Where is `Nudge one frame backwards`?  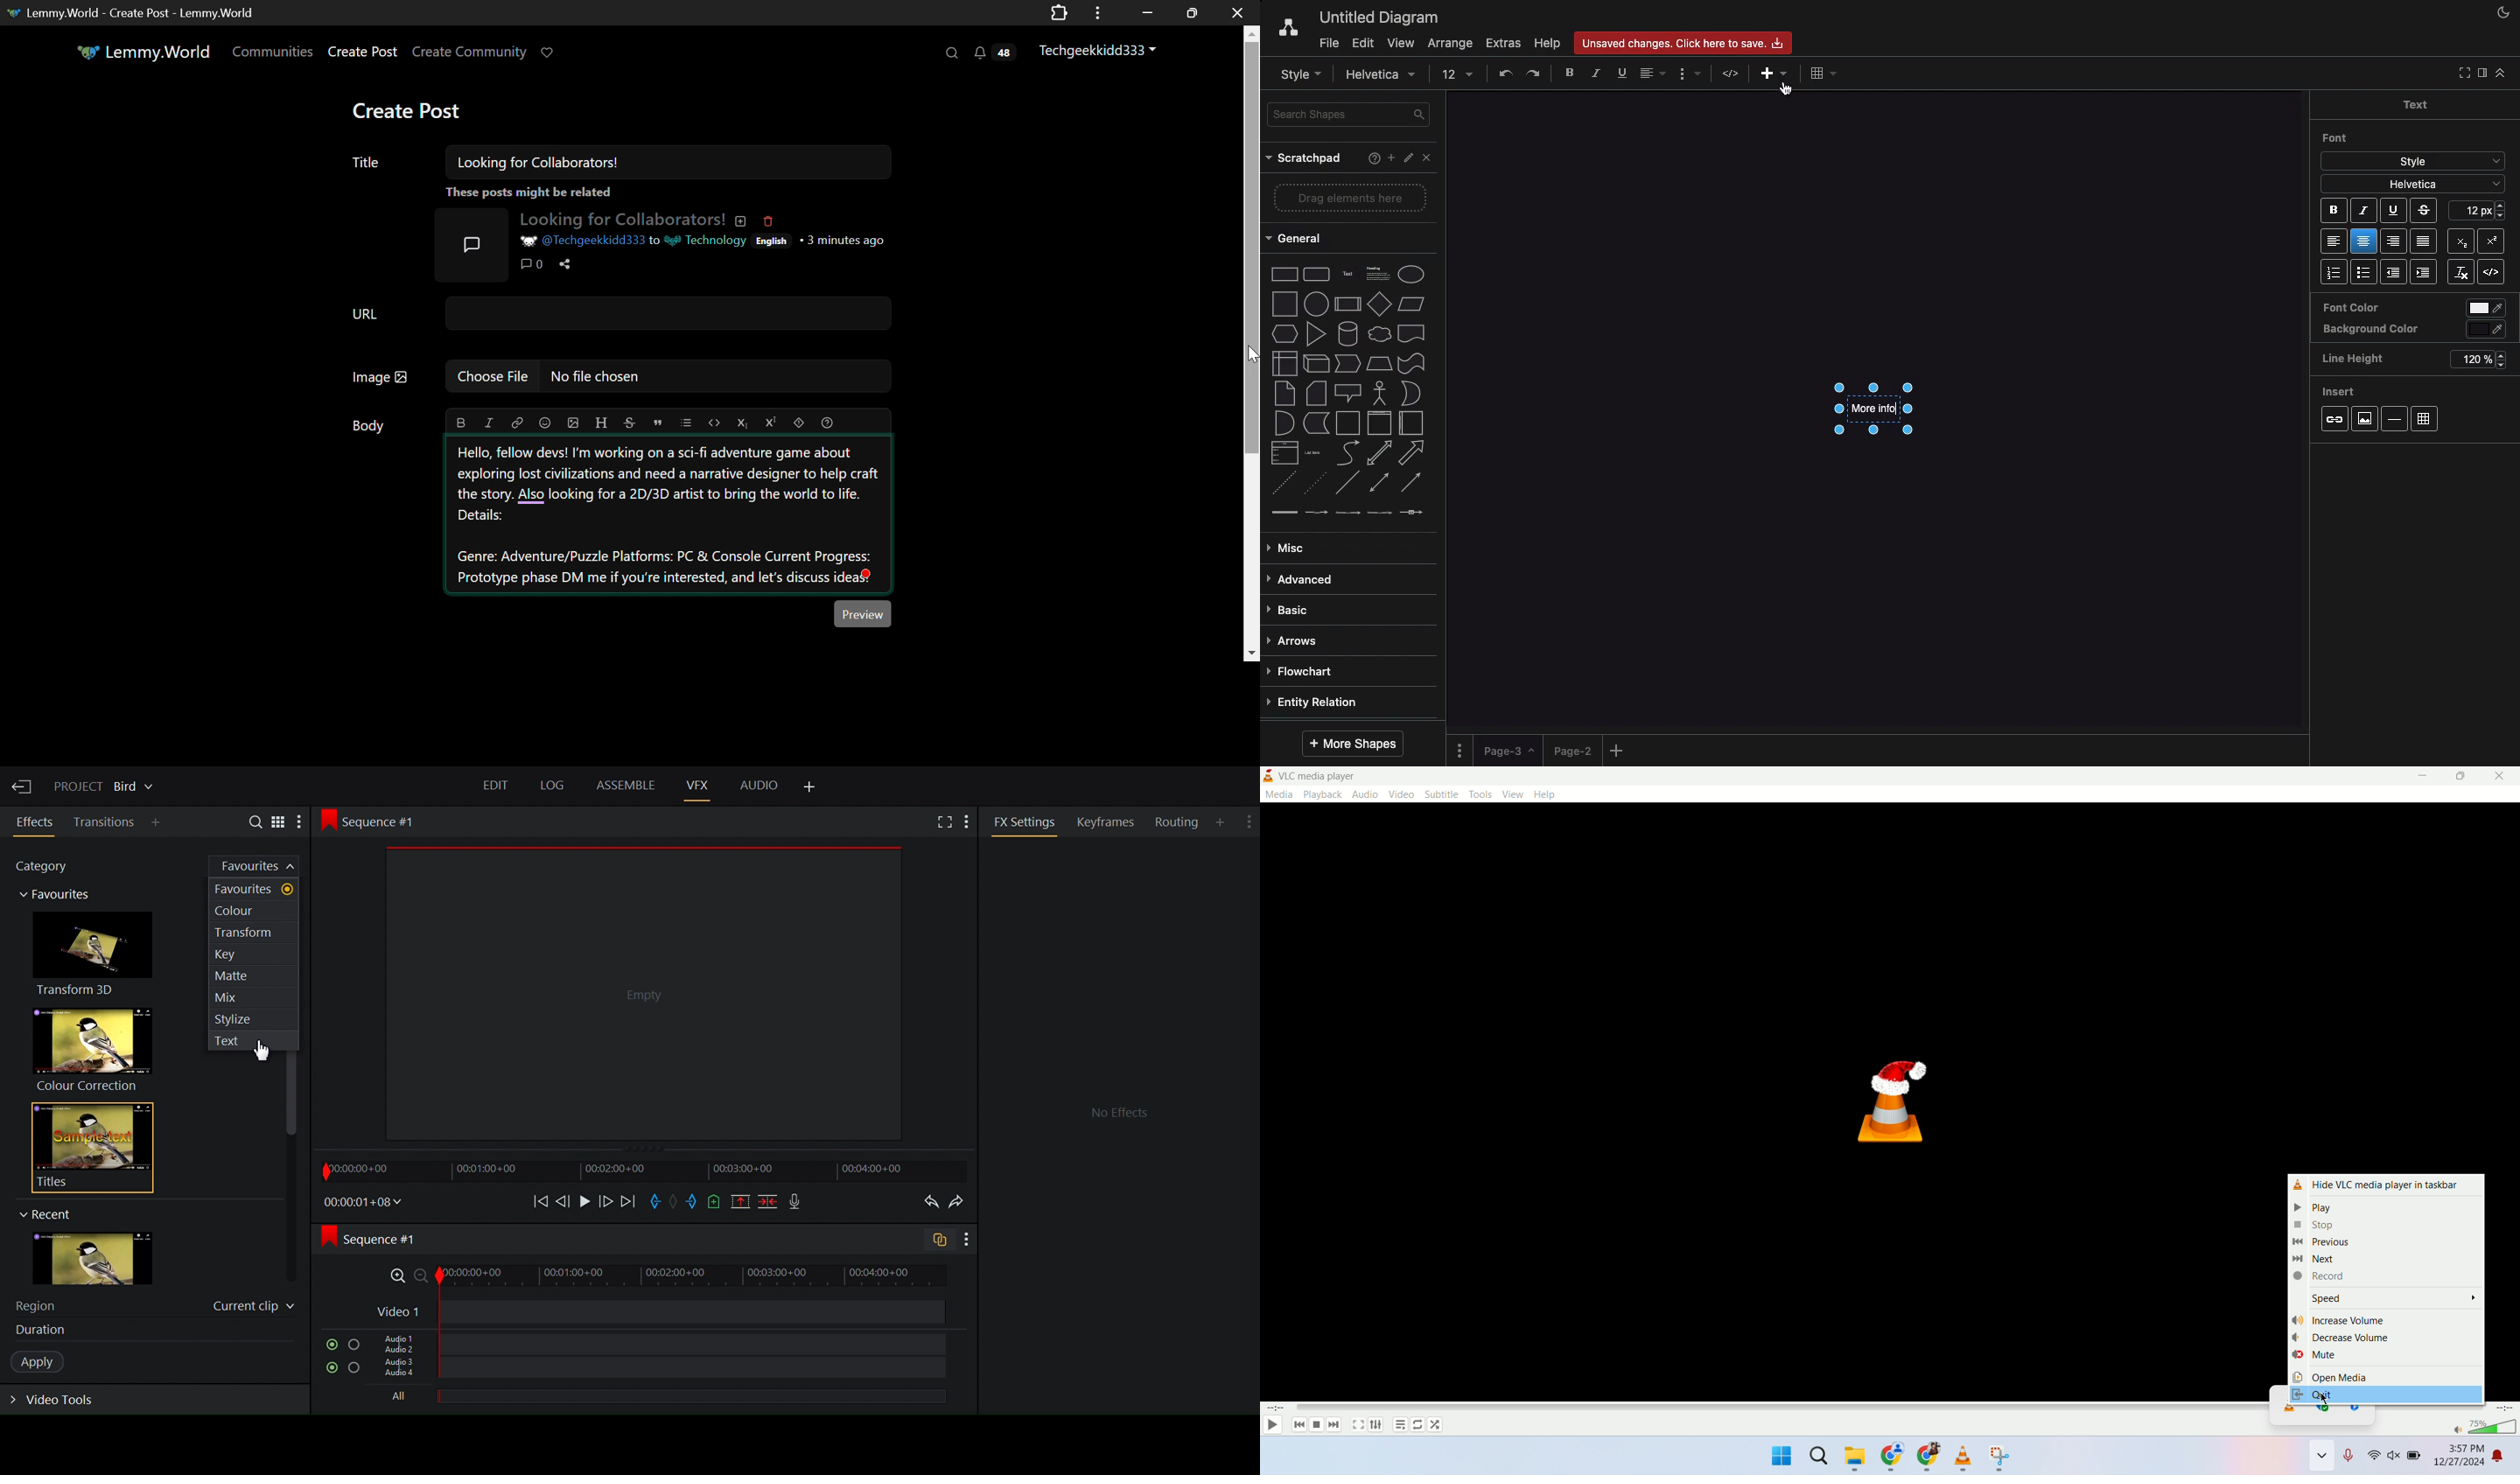 Nudge one frame backwards is located at coordinates (564, 1200).